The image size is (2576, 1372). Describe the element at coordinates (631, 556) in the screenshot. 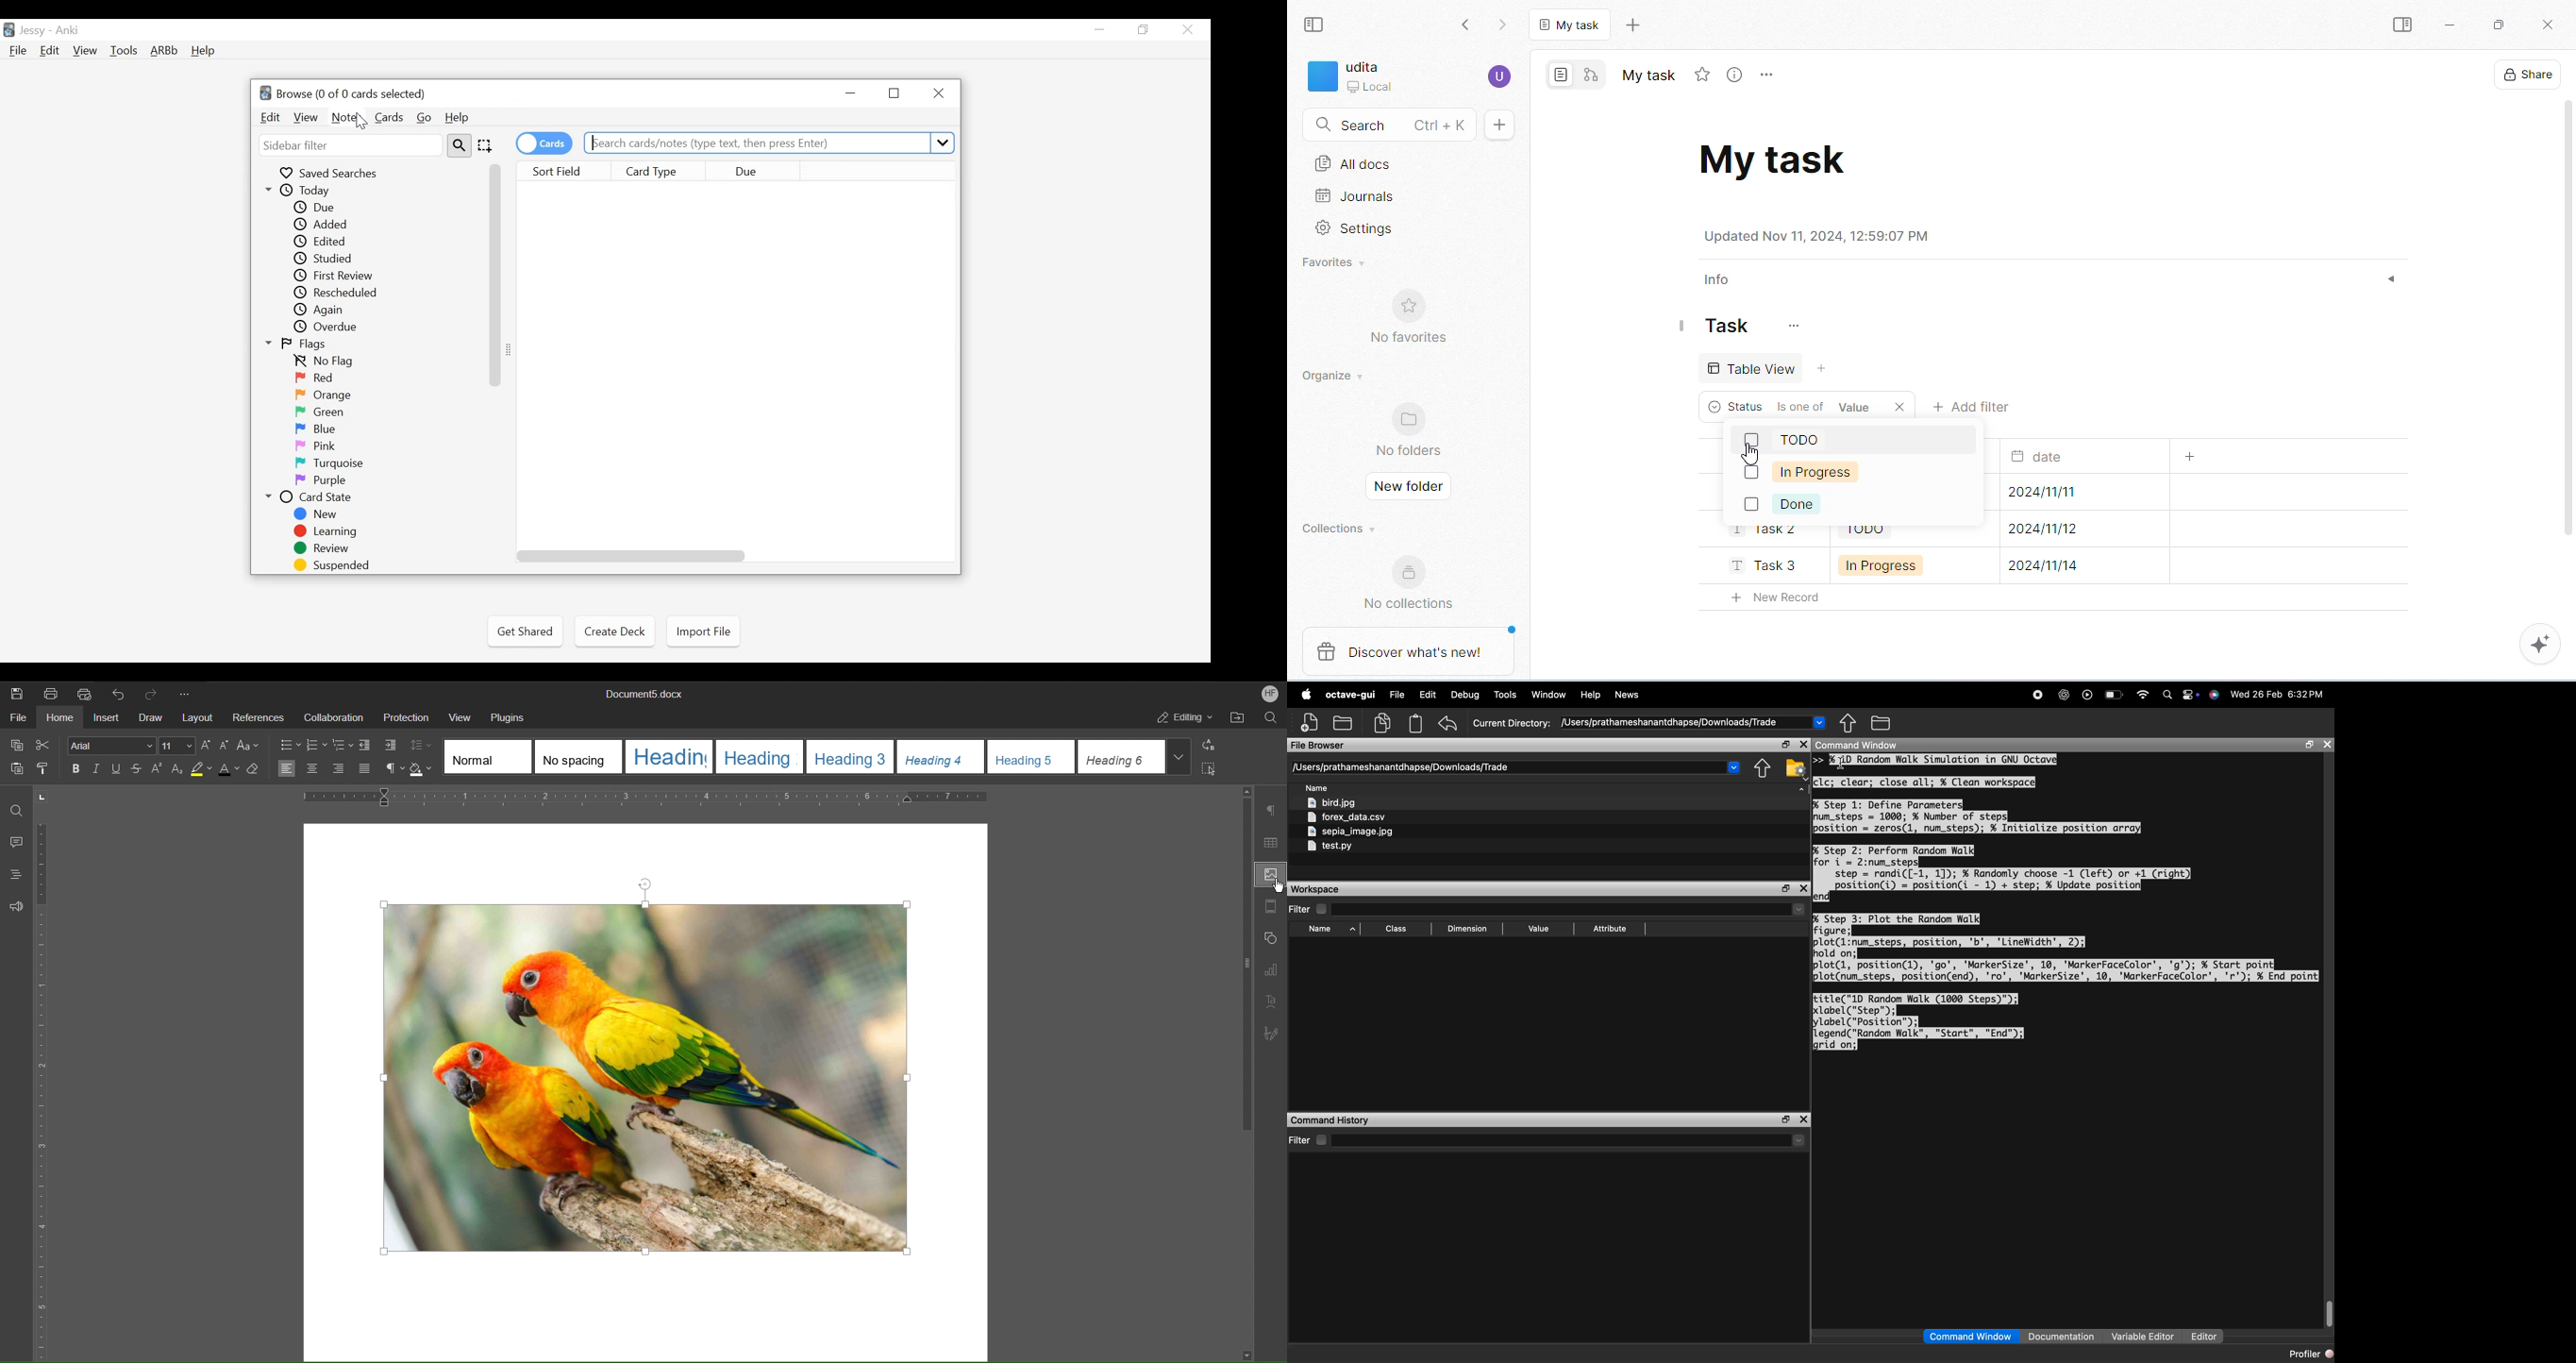

I see `Horizontal Scroll bar` at that location.